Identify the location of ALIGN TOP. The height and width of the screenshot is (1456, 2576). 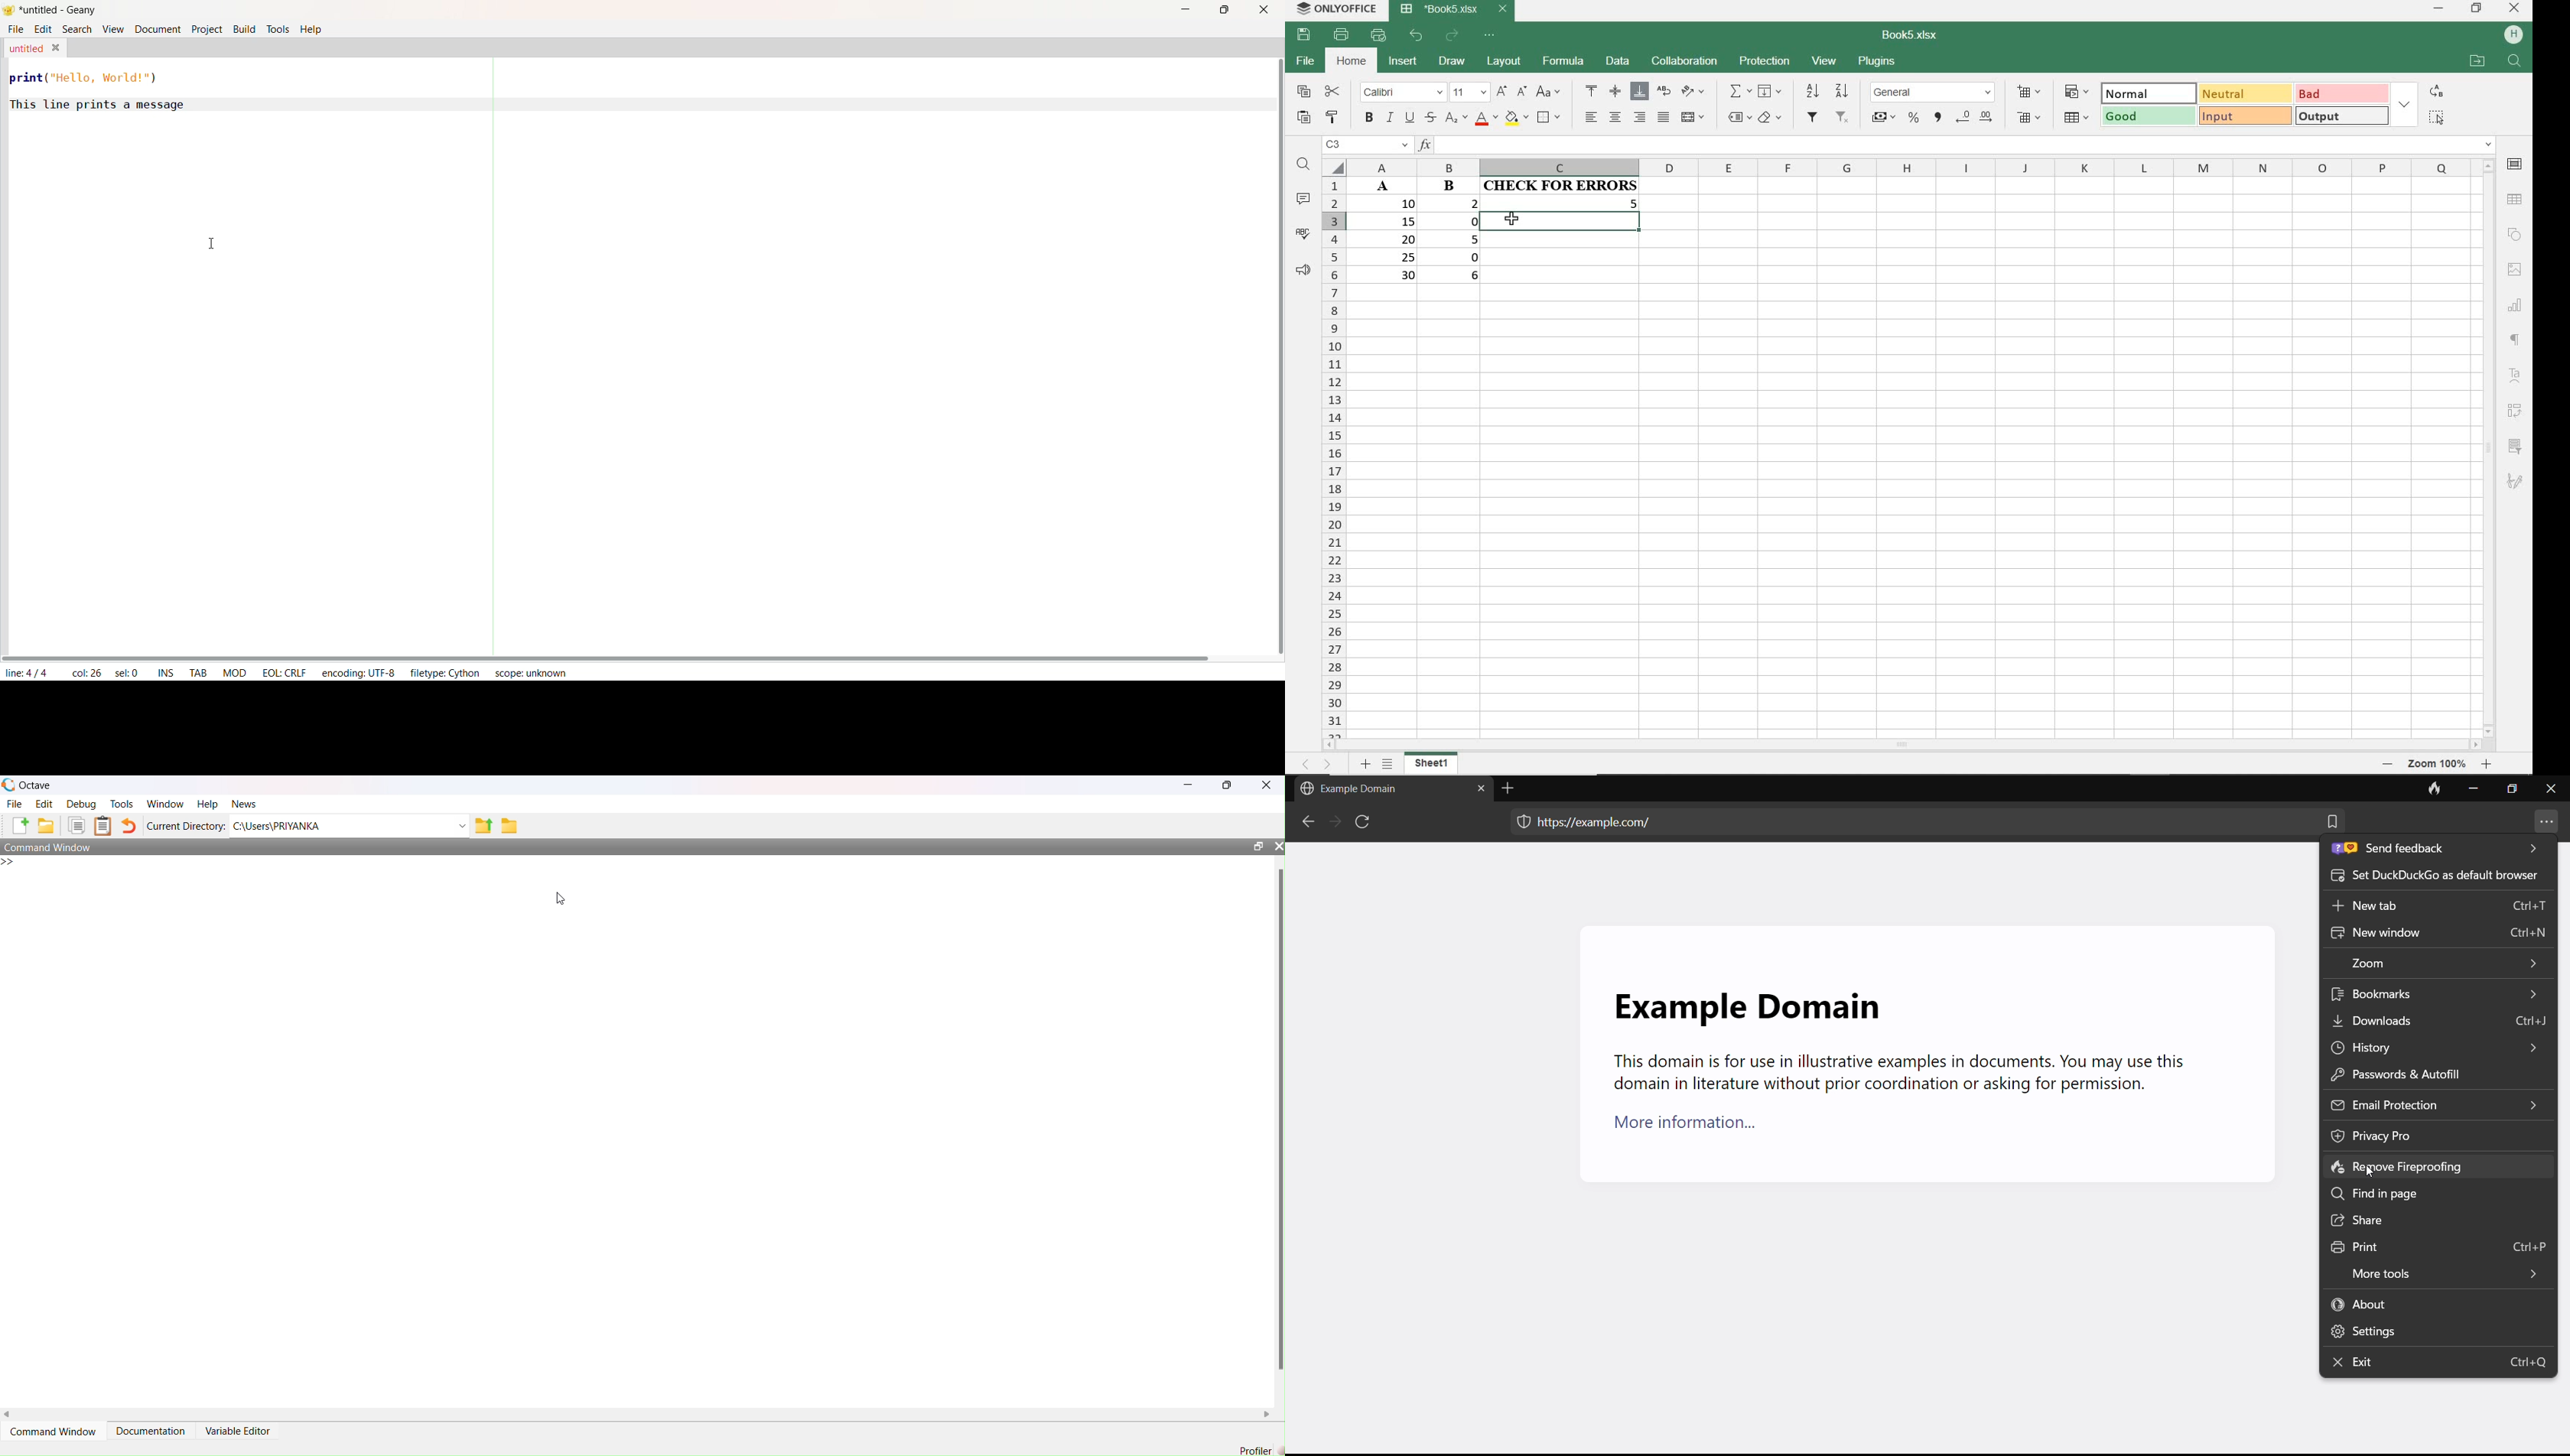
(1592, 91).